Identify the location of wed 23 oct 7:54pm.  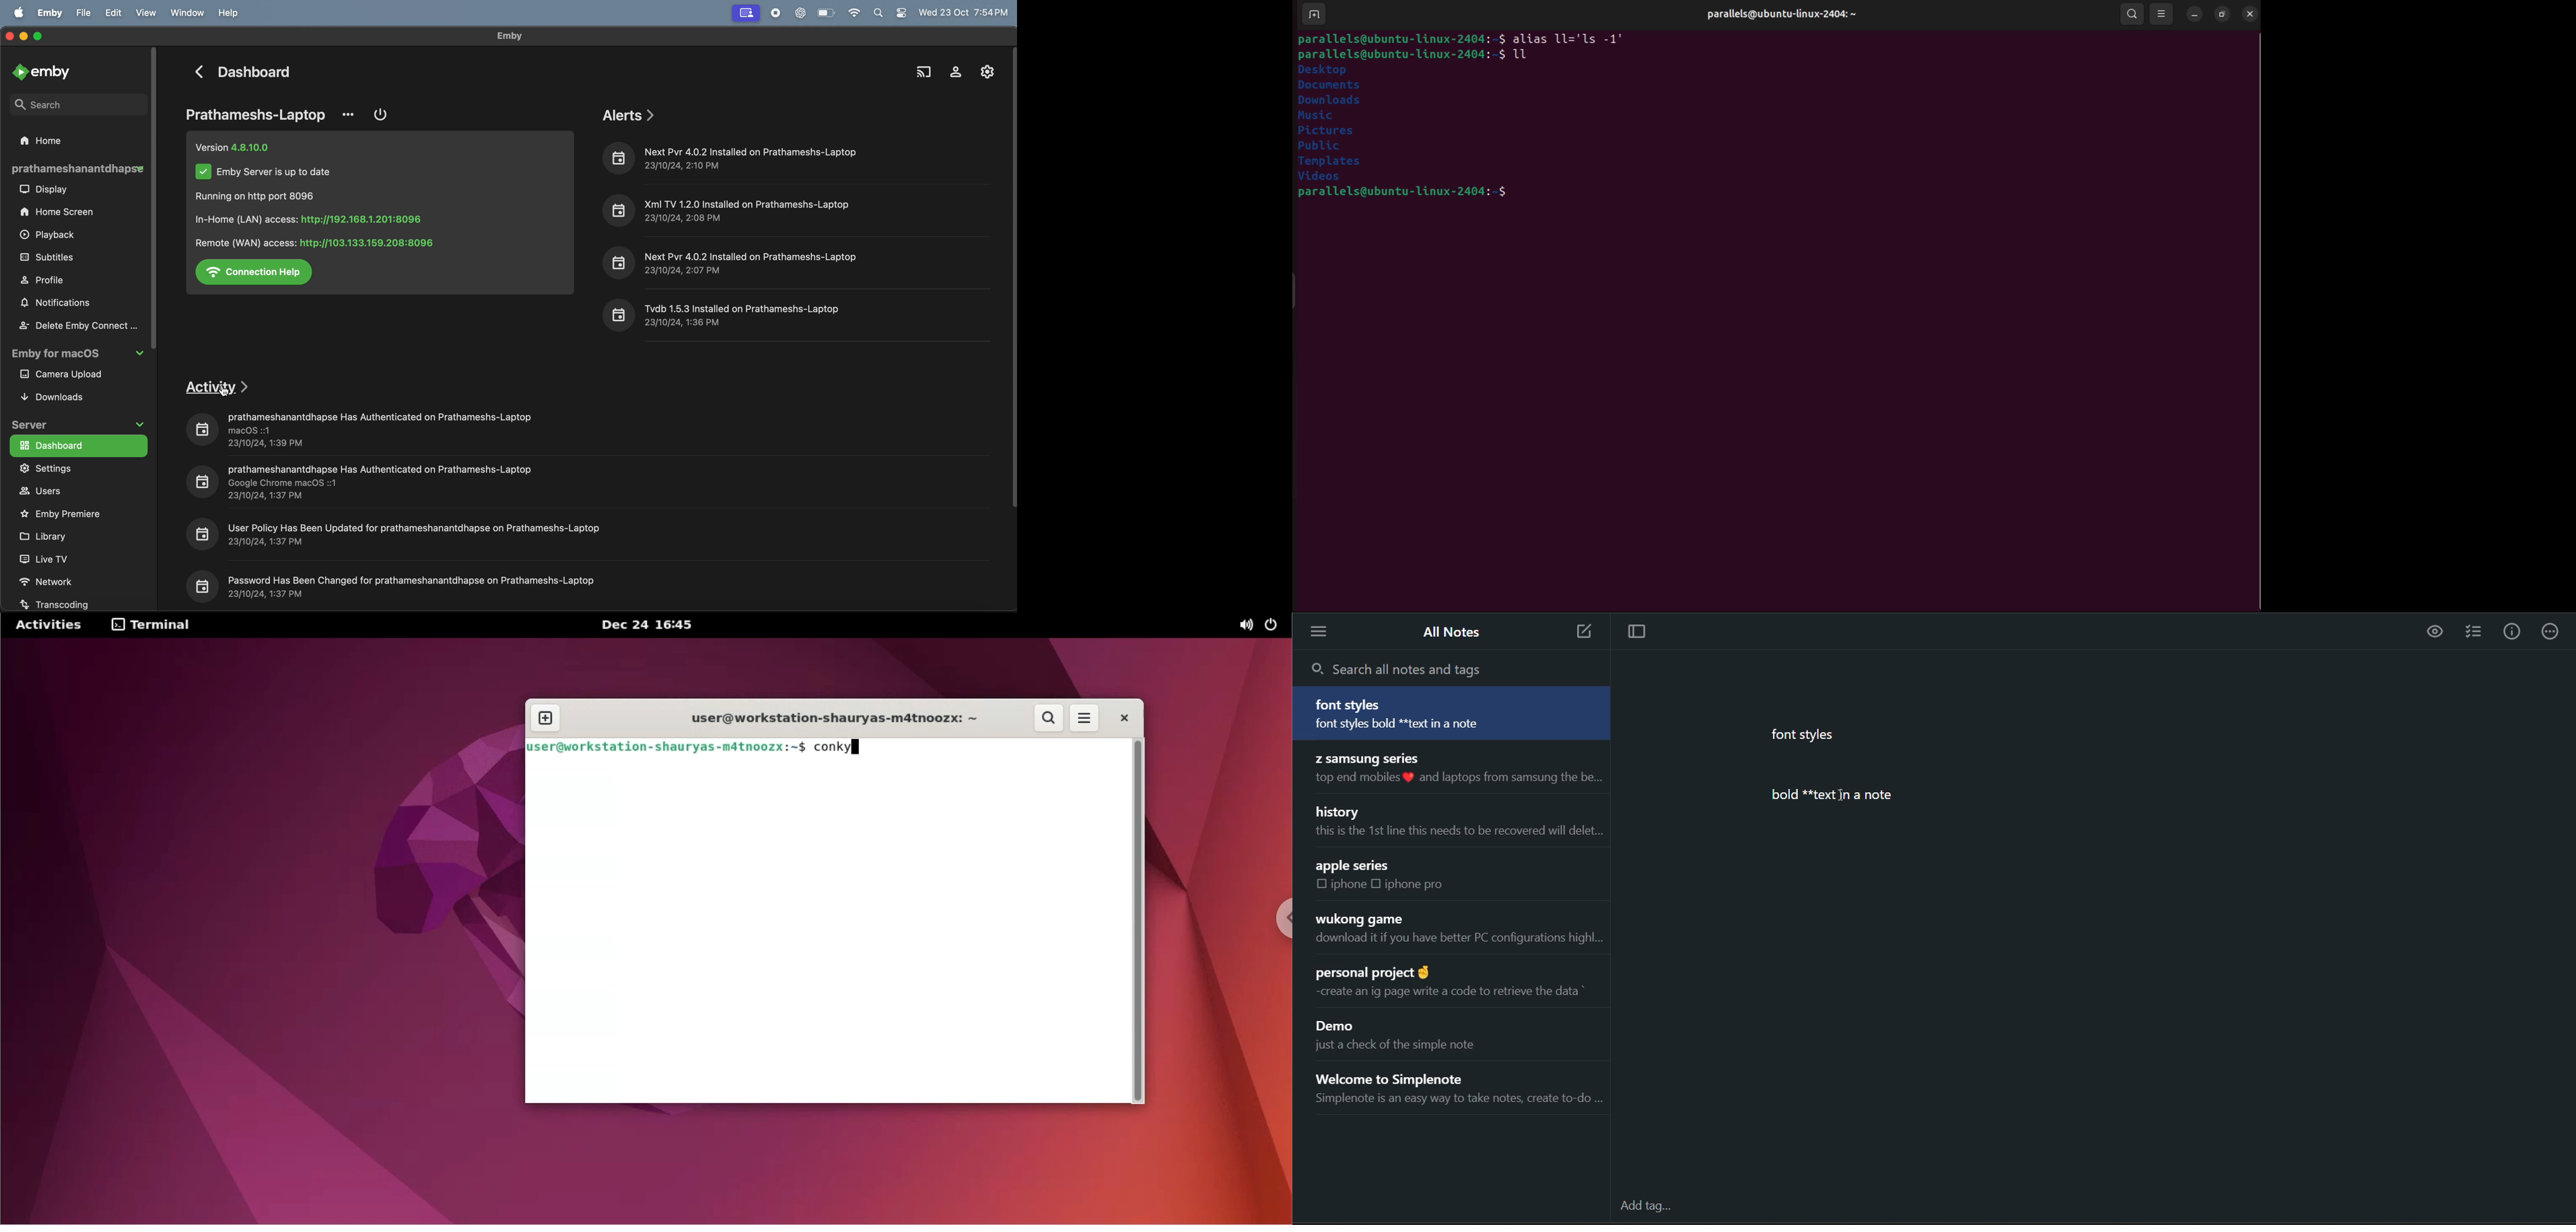
(965, 11).